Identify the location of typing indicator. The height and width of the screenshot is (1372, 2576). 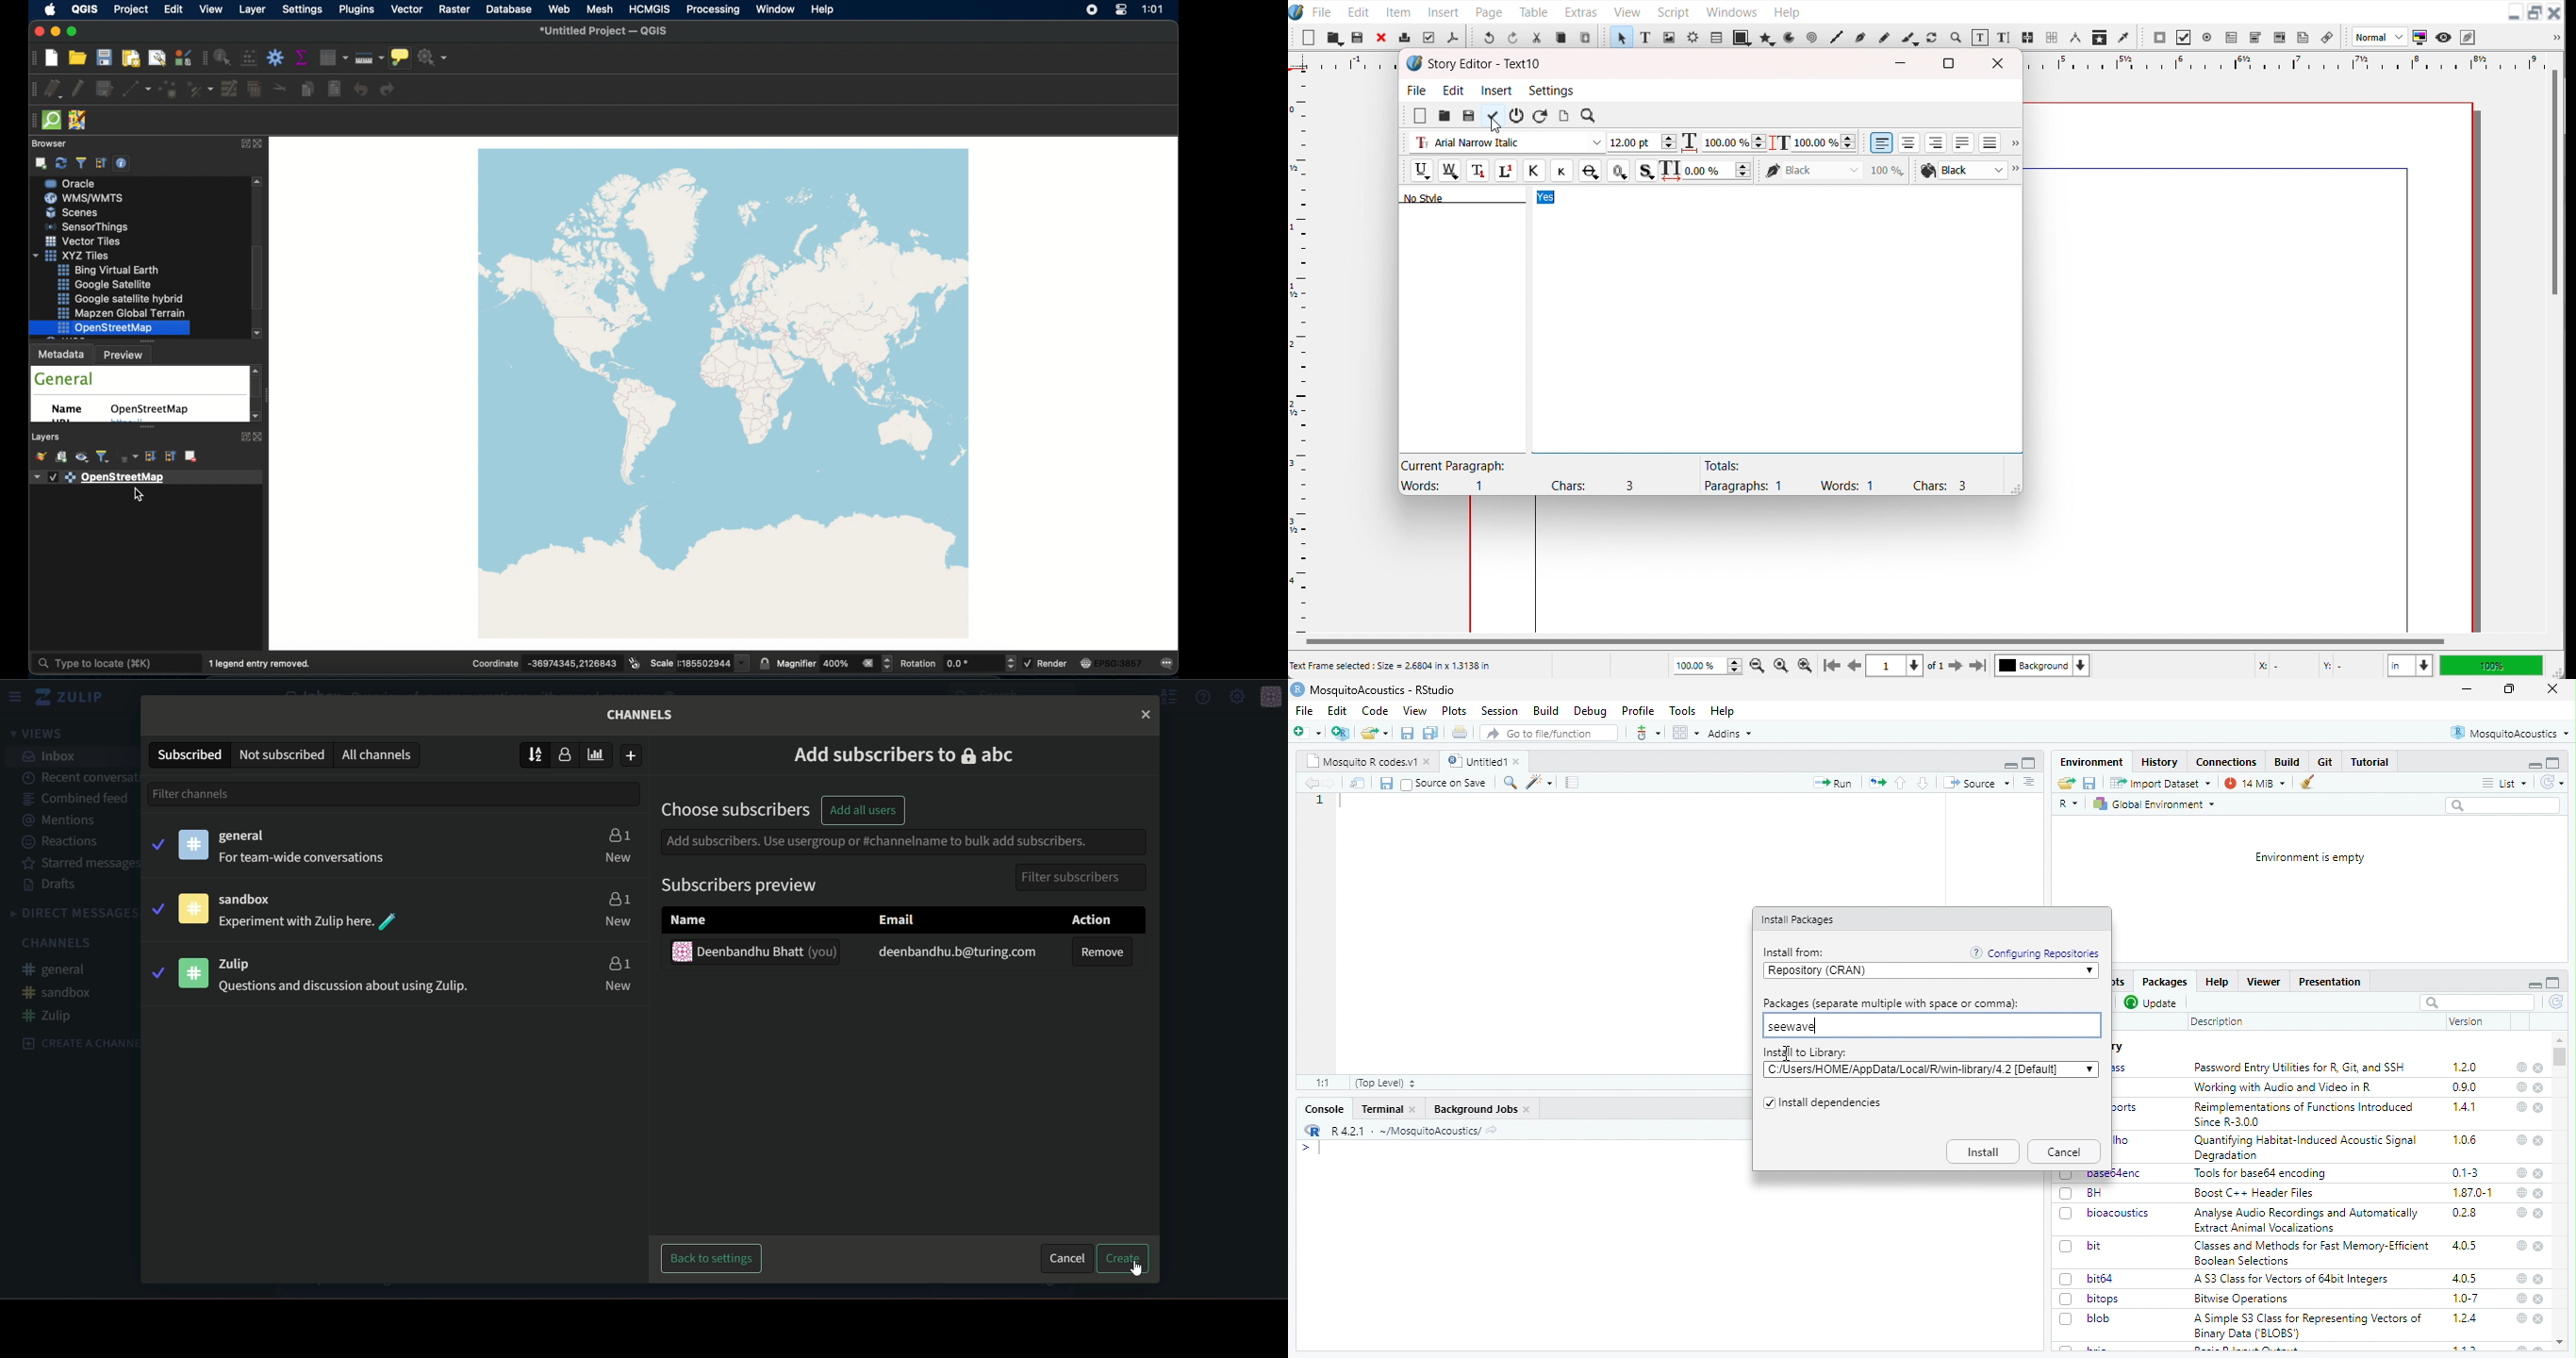
(1320, 1149).